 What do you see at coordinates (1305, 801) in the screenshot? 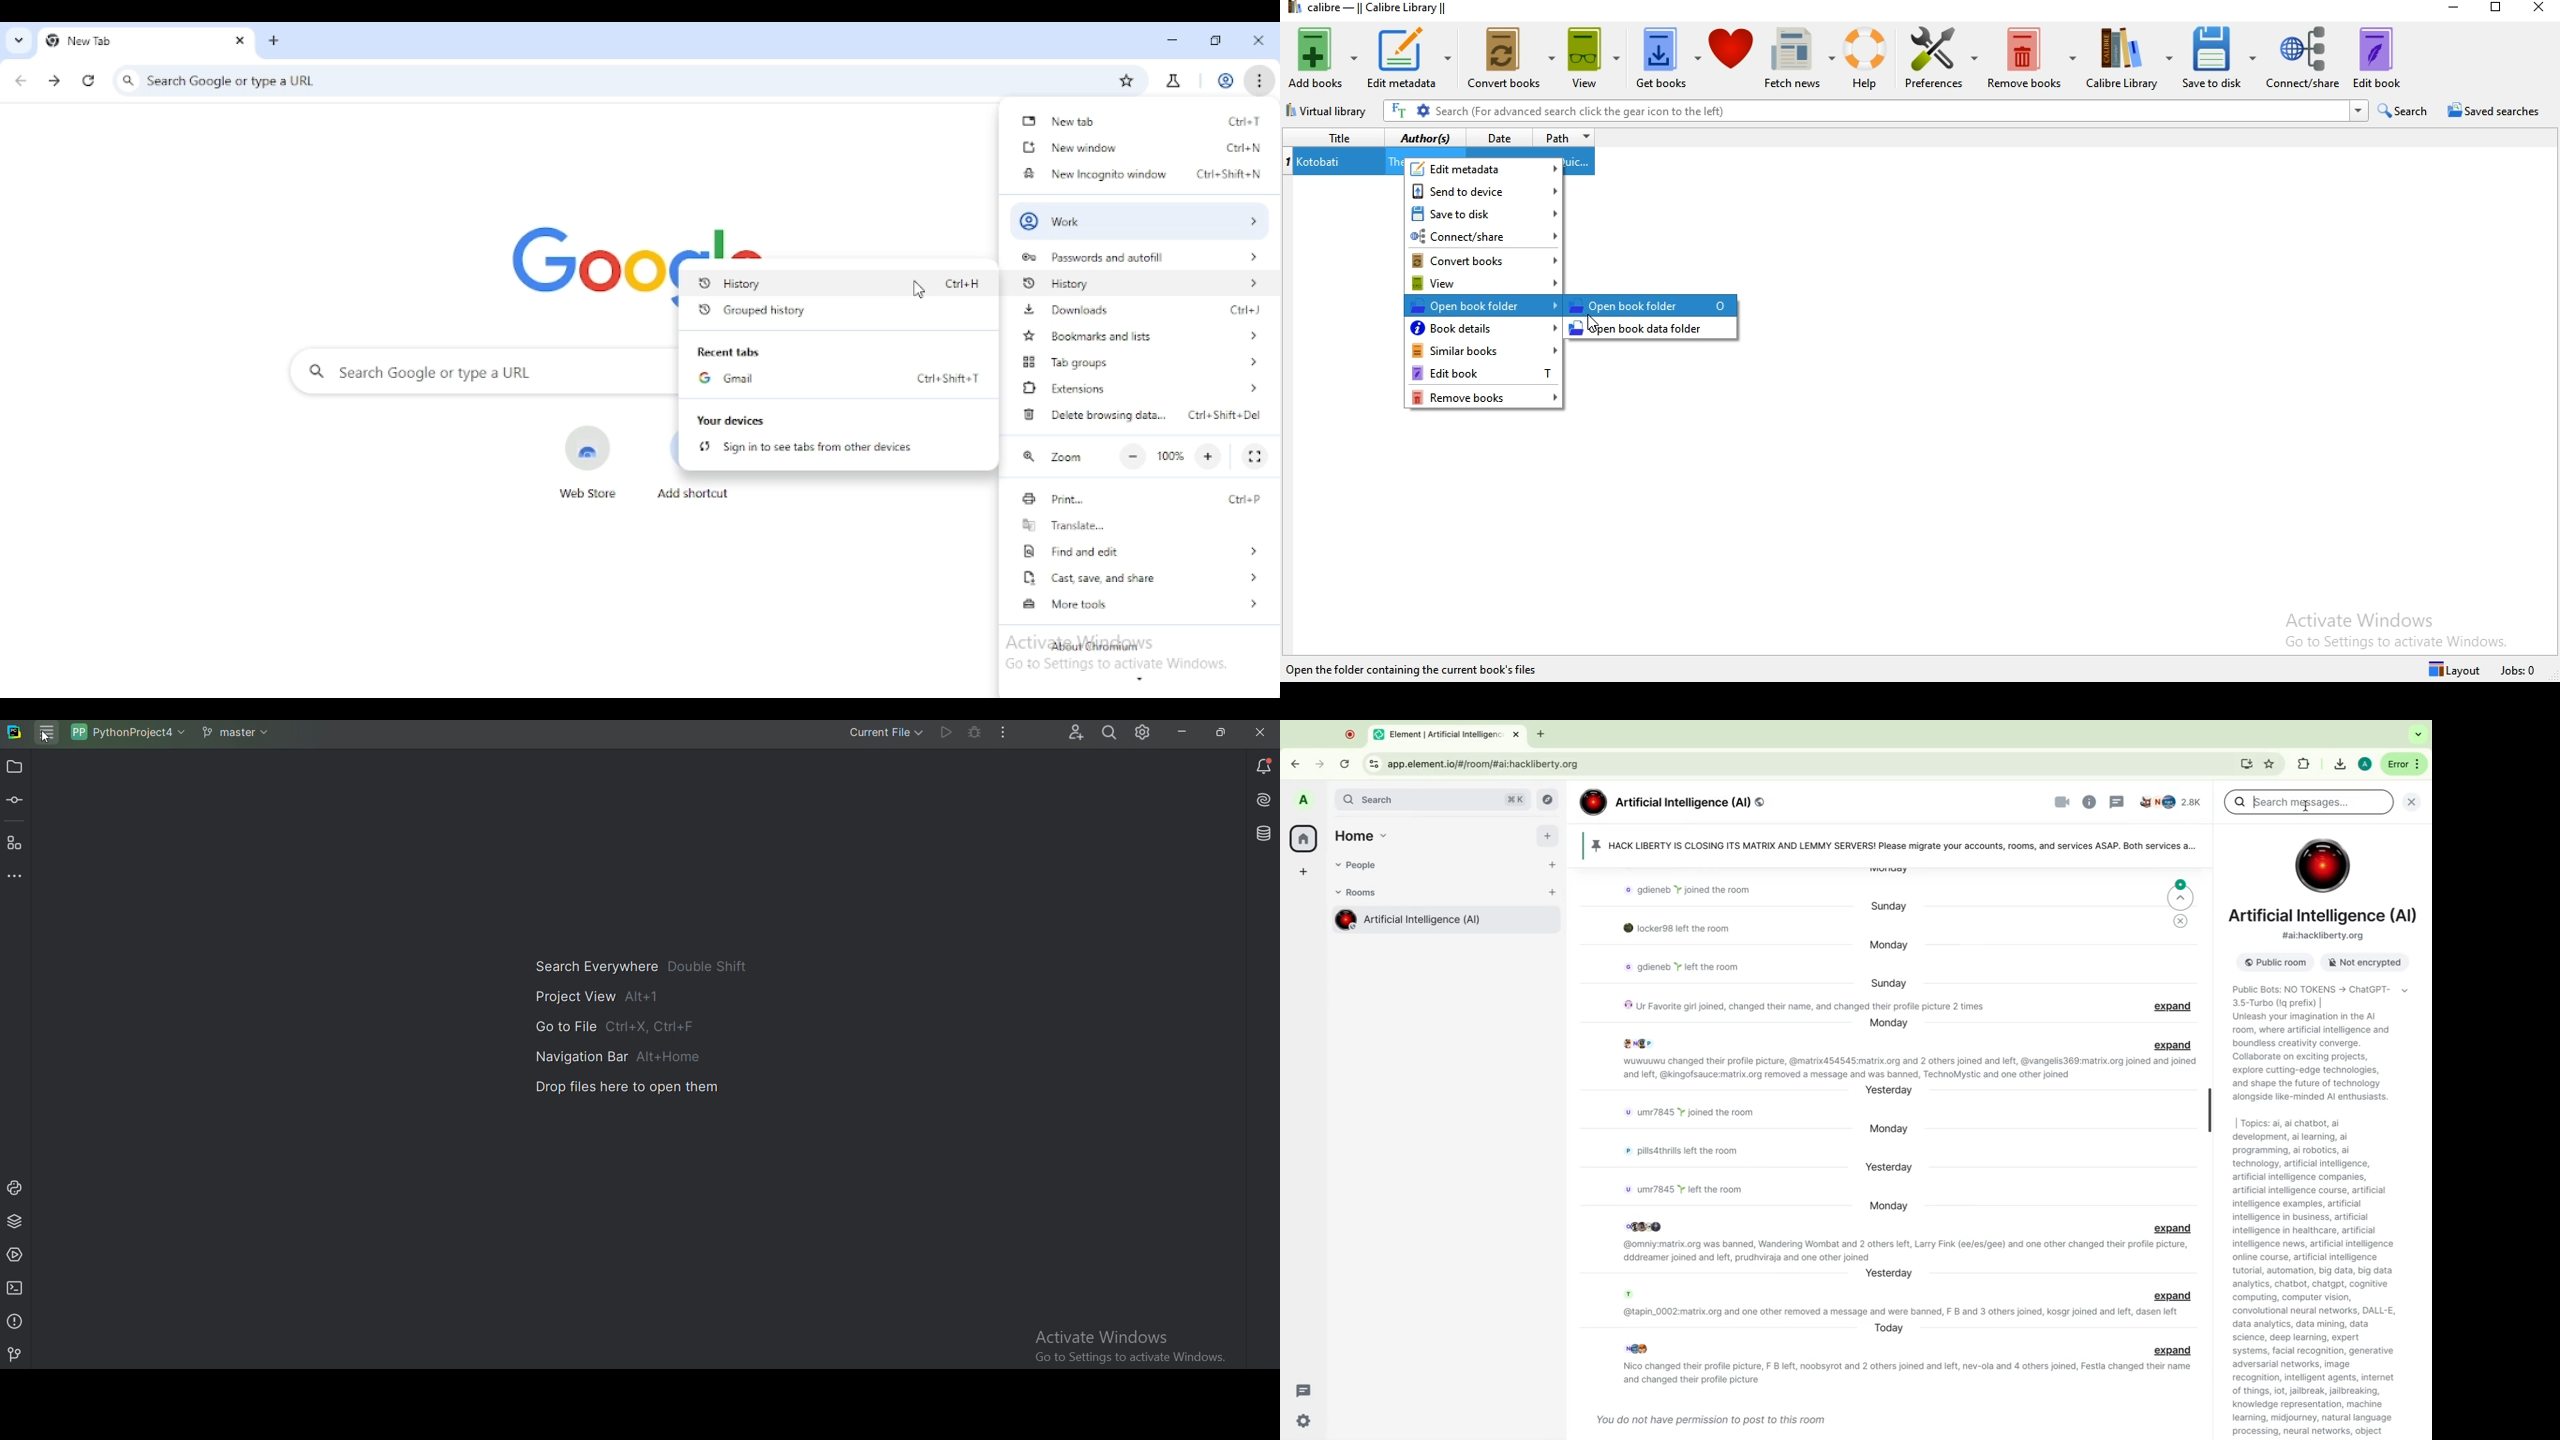
I see `profile picture` at bounding box center [1305, 801].